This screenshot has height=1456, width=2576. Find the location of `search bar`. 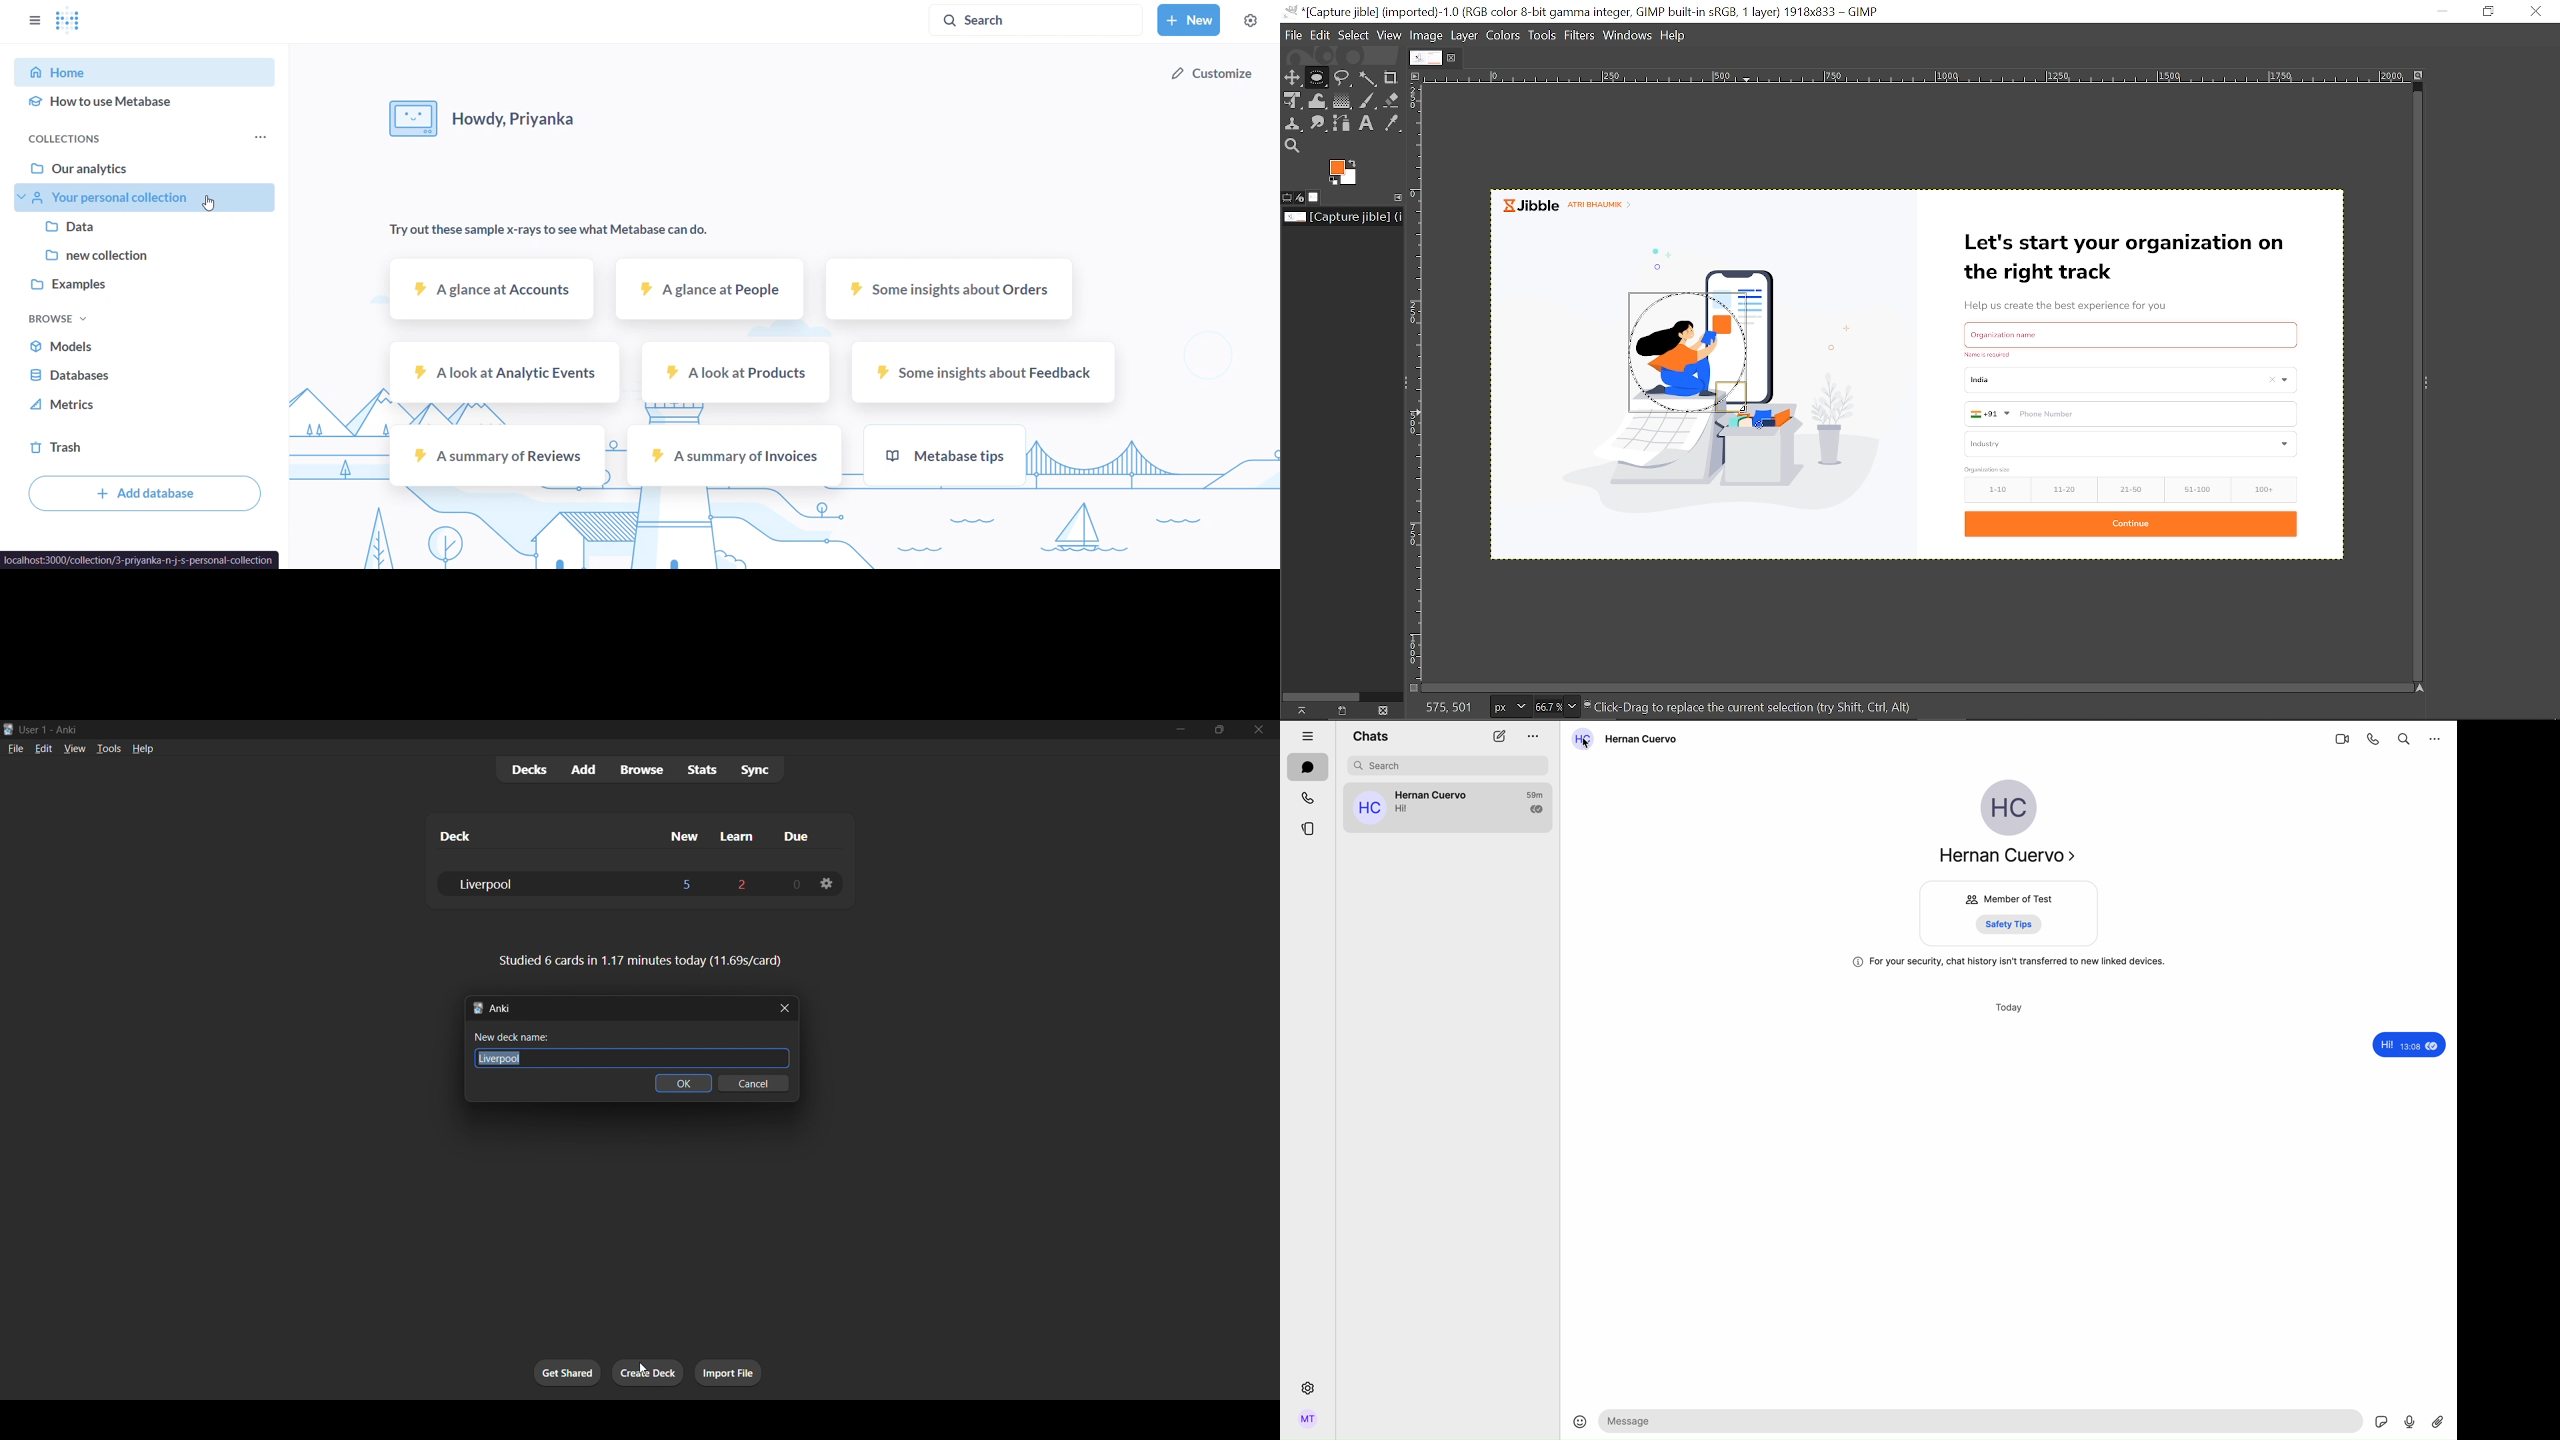

search bar is located at coordinates (1450, 765).